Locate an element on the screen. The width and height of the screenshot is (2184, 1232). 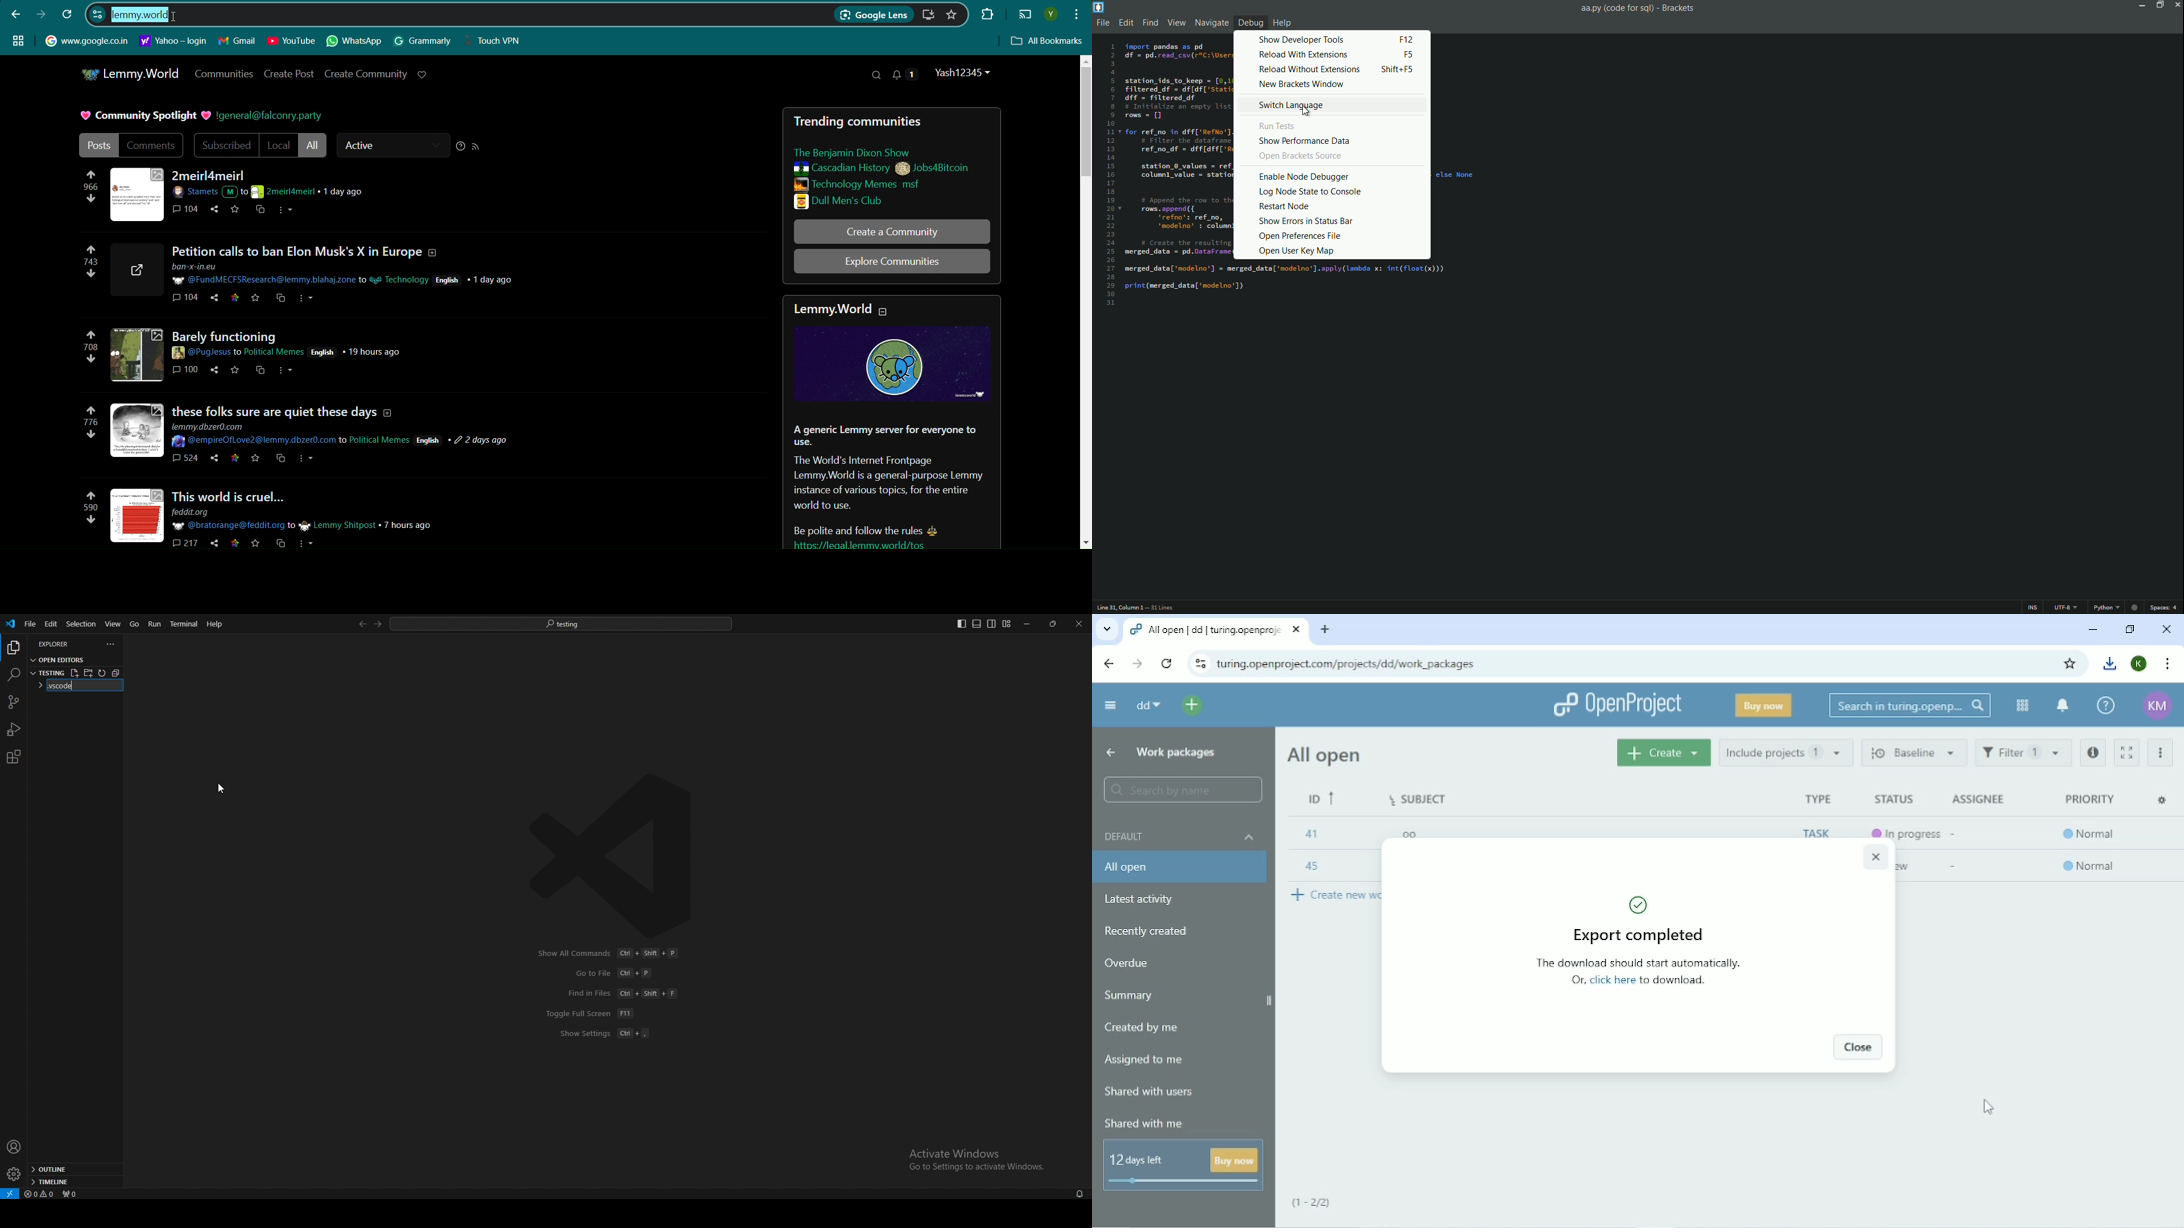
Hyperlink is located at coordinates (140, 15).